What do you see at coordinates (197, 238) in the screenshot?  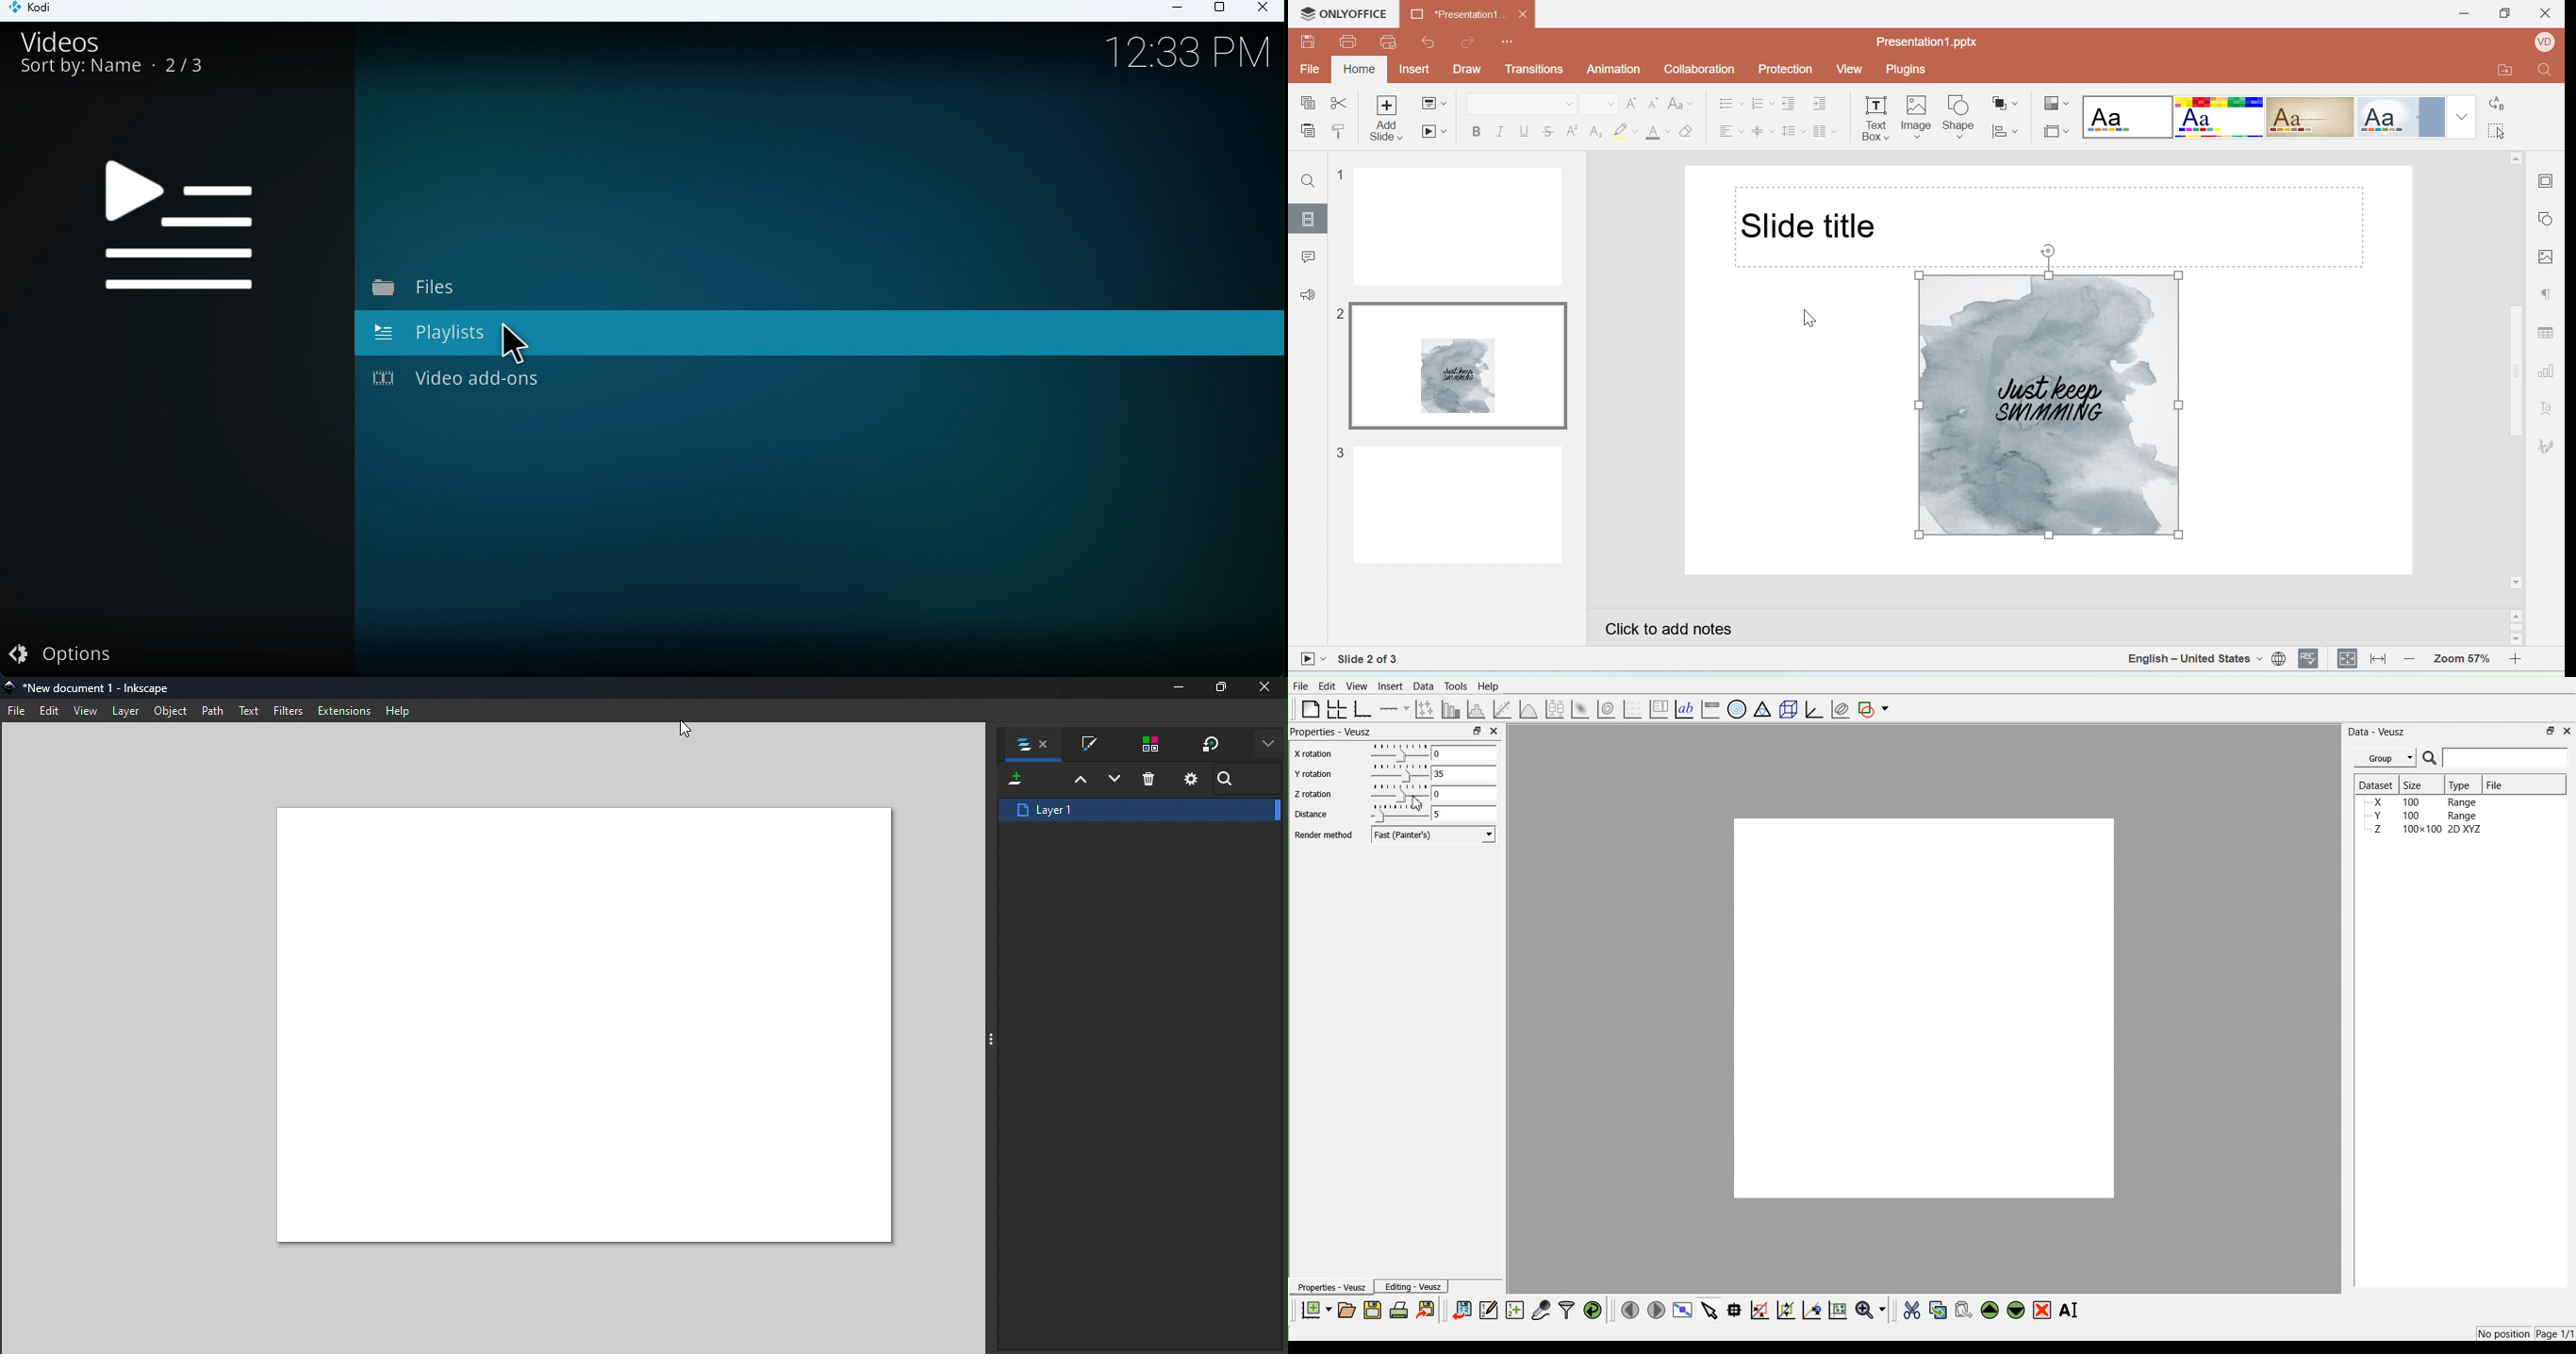 I see `Videos` at bounding box center [197, 238].